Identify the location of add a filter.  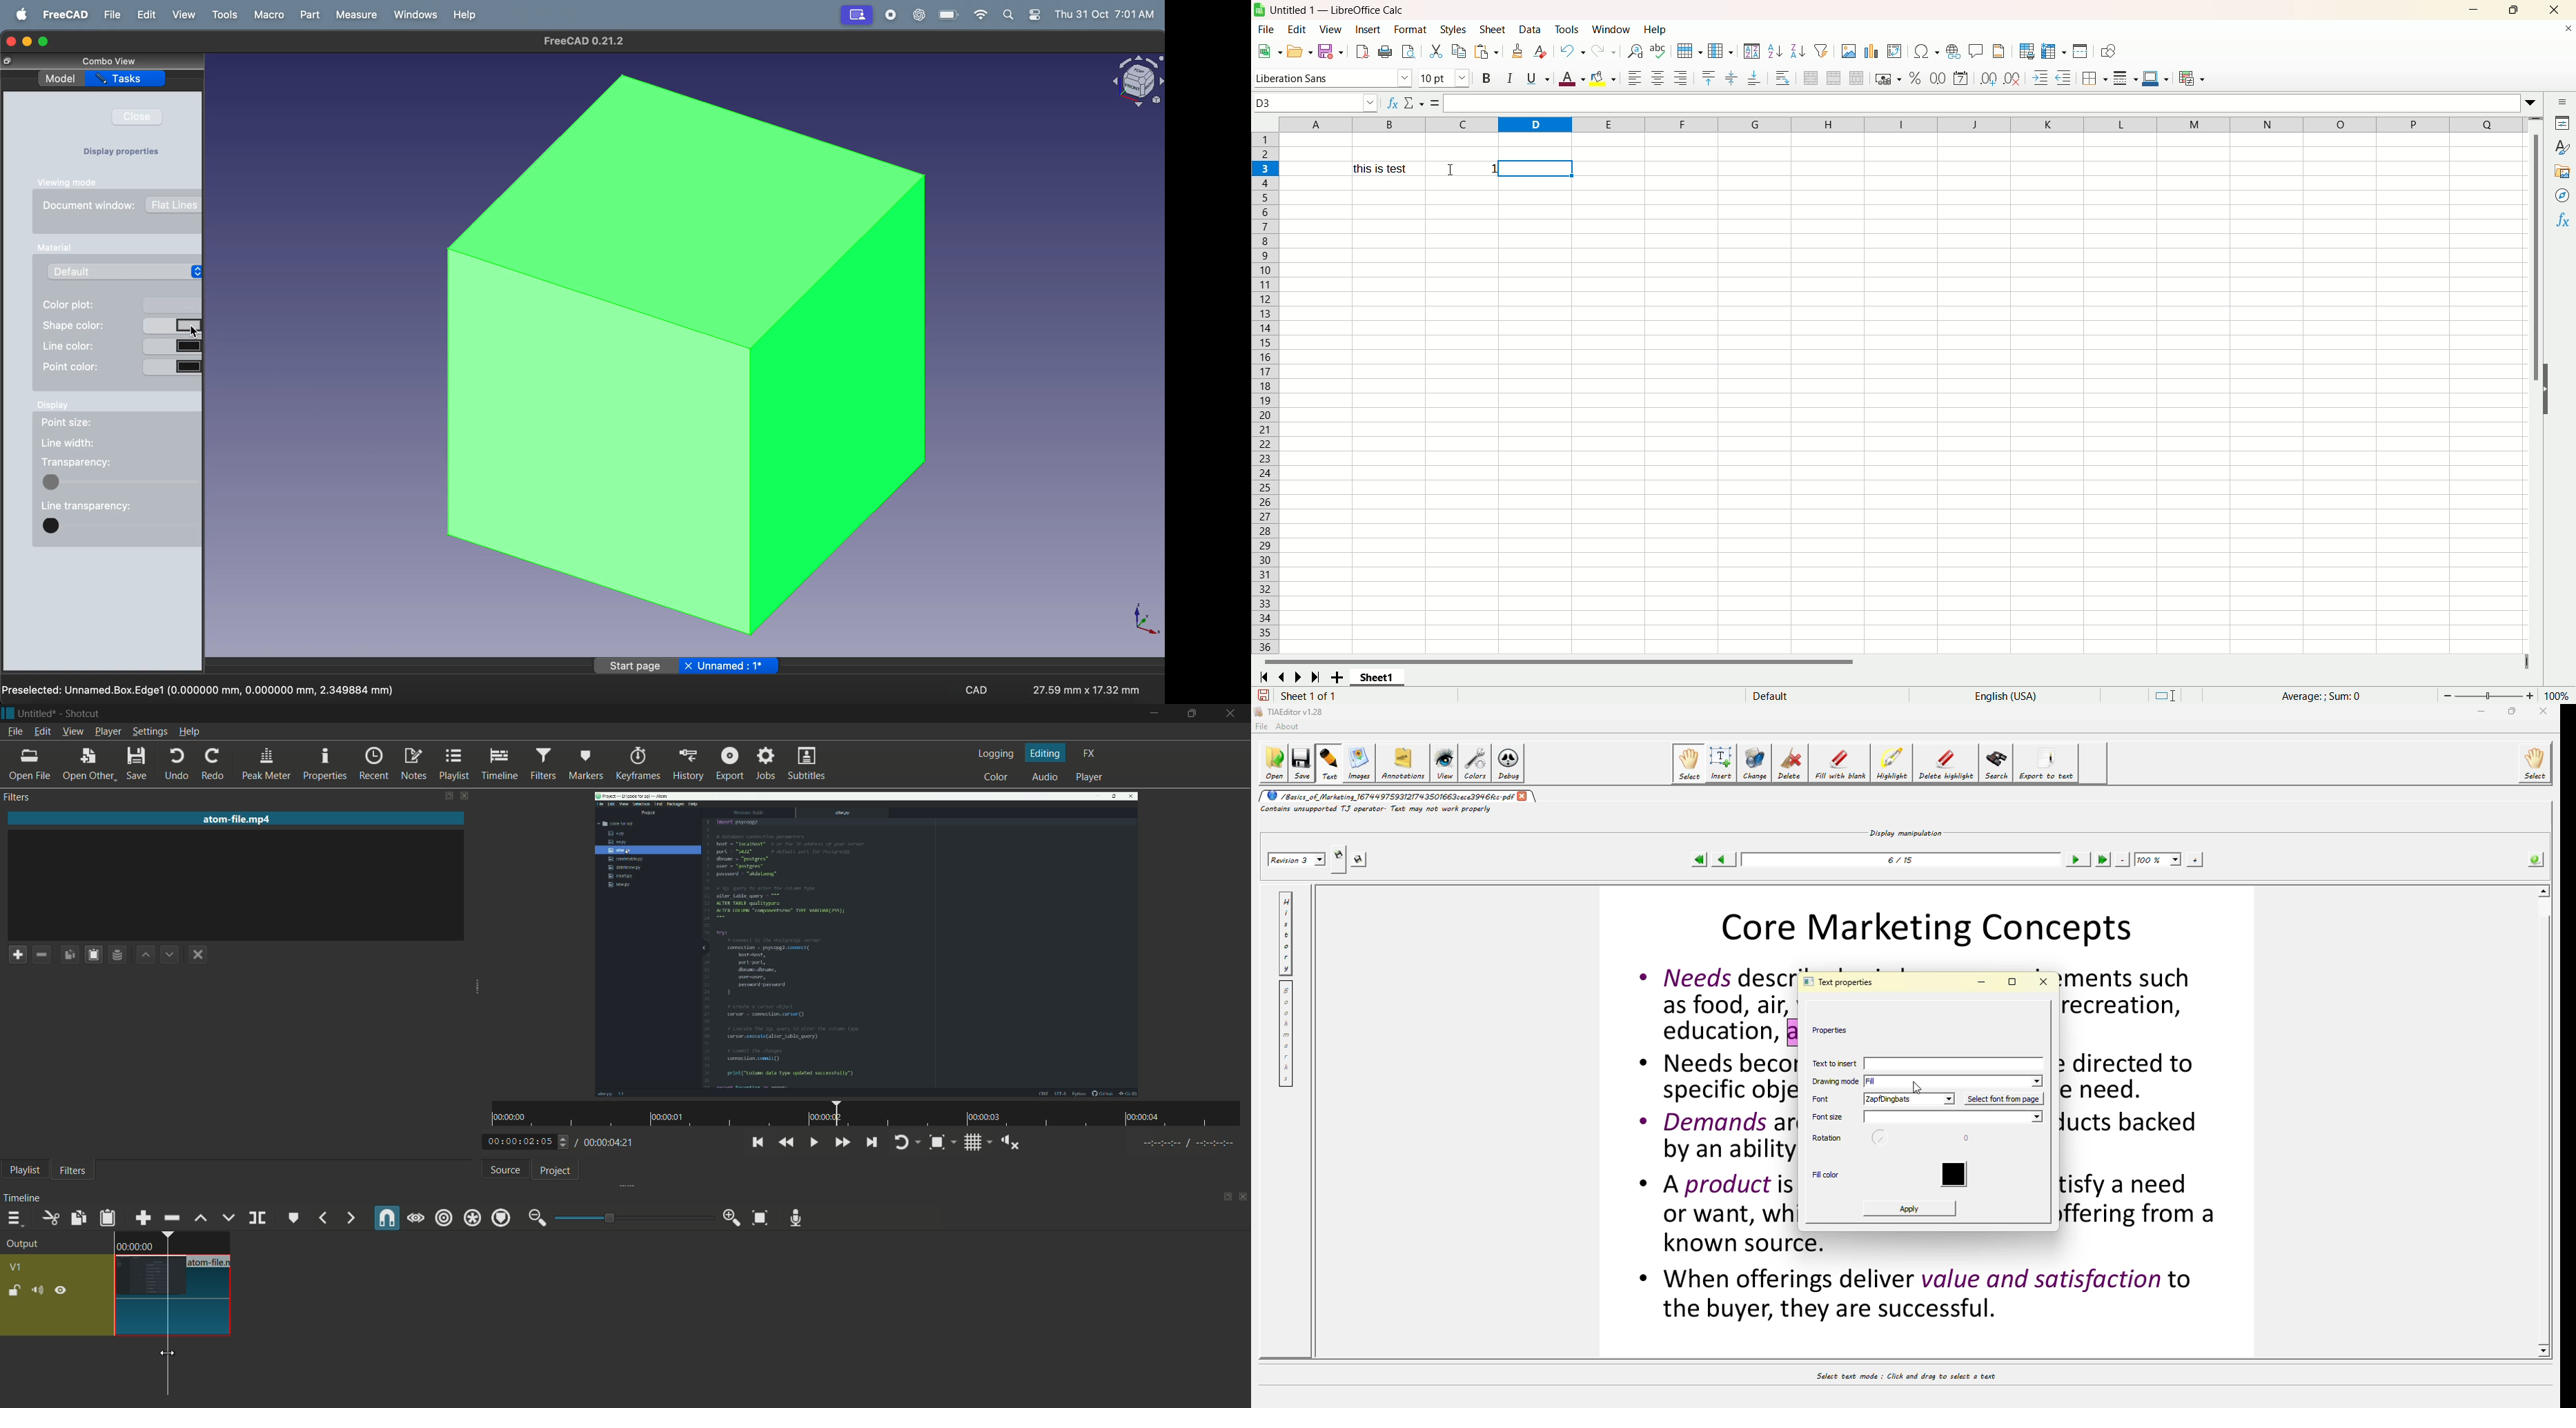
(18, 956).